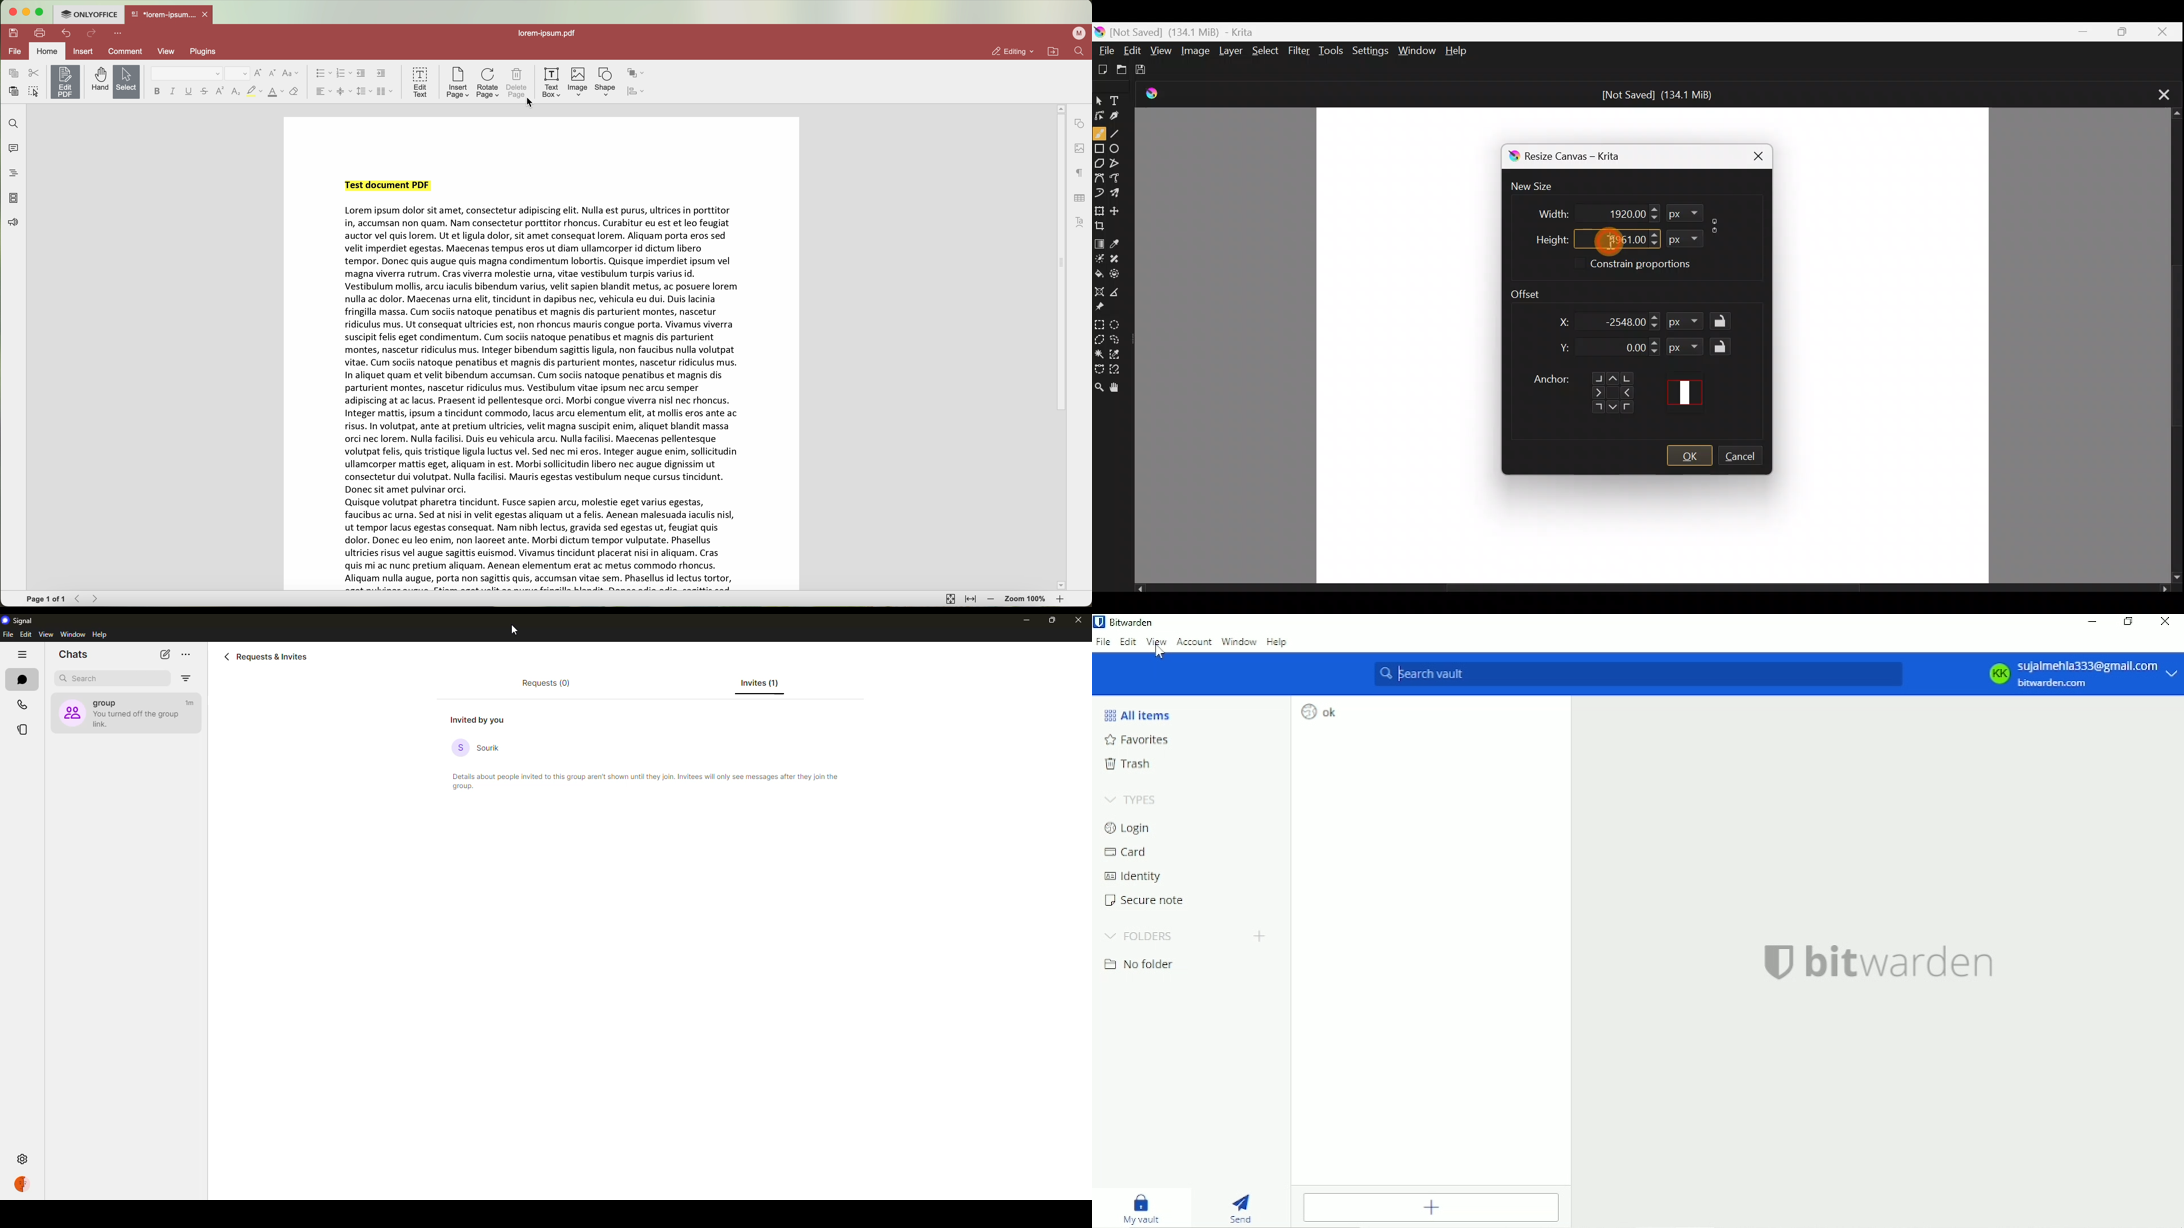 The width and height of the screenshot is (2184, 1232). I want to click on cursor, so click(512, 632).